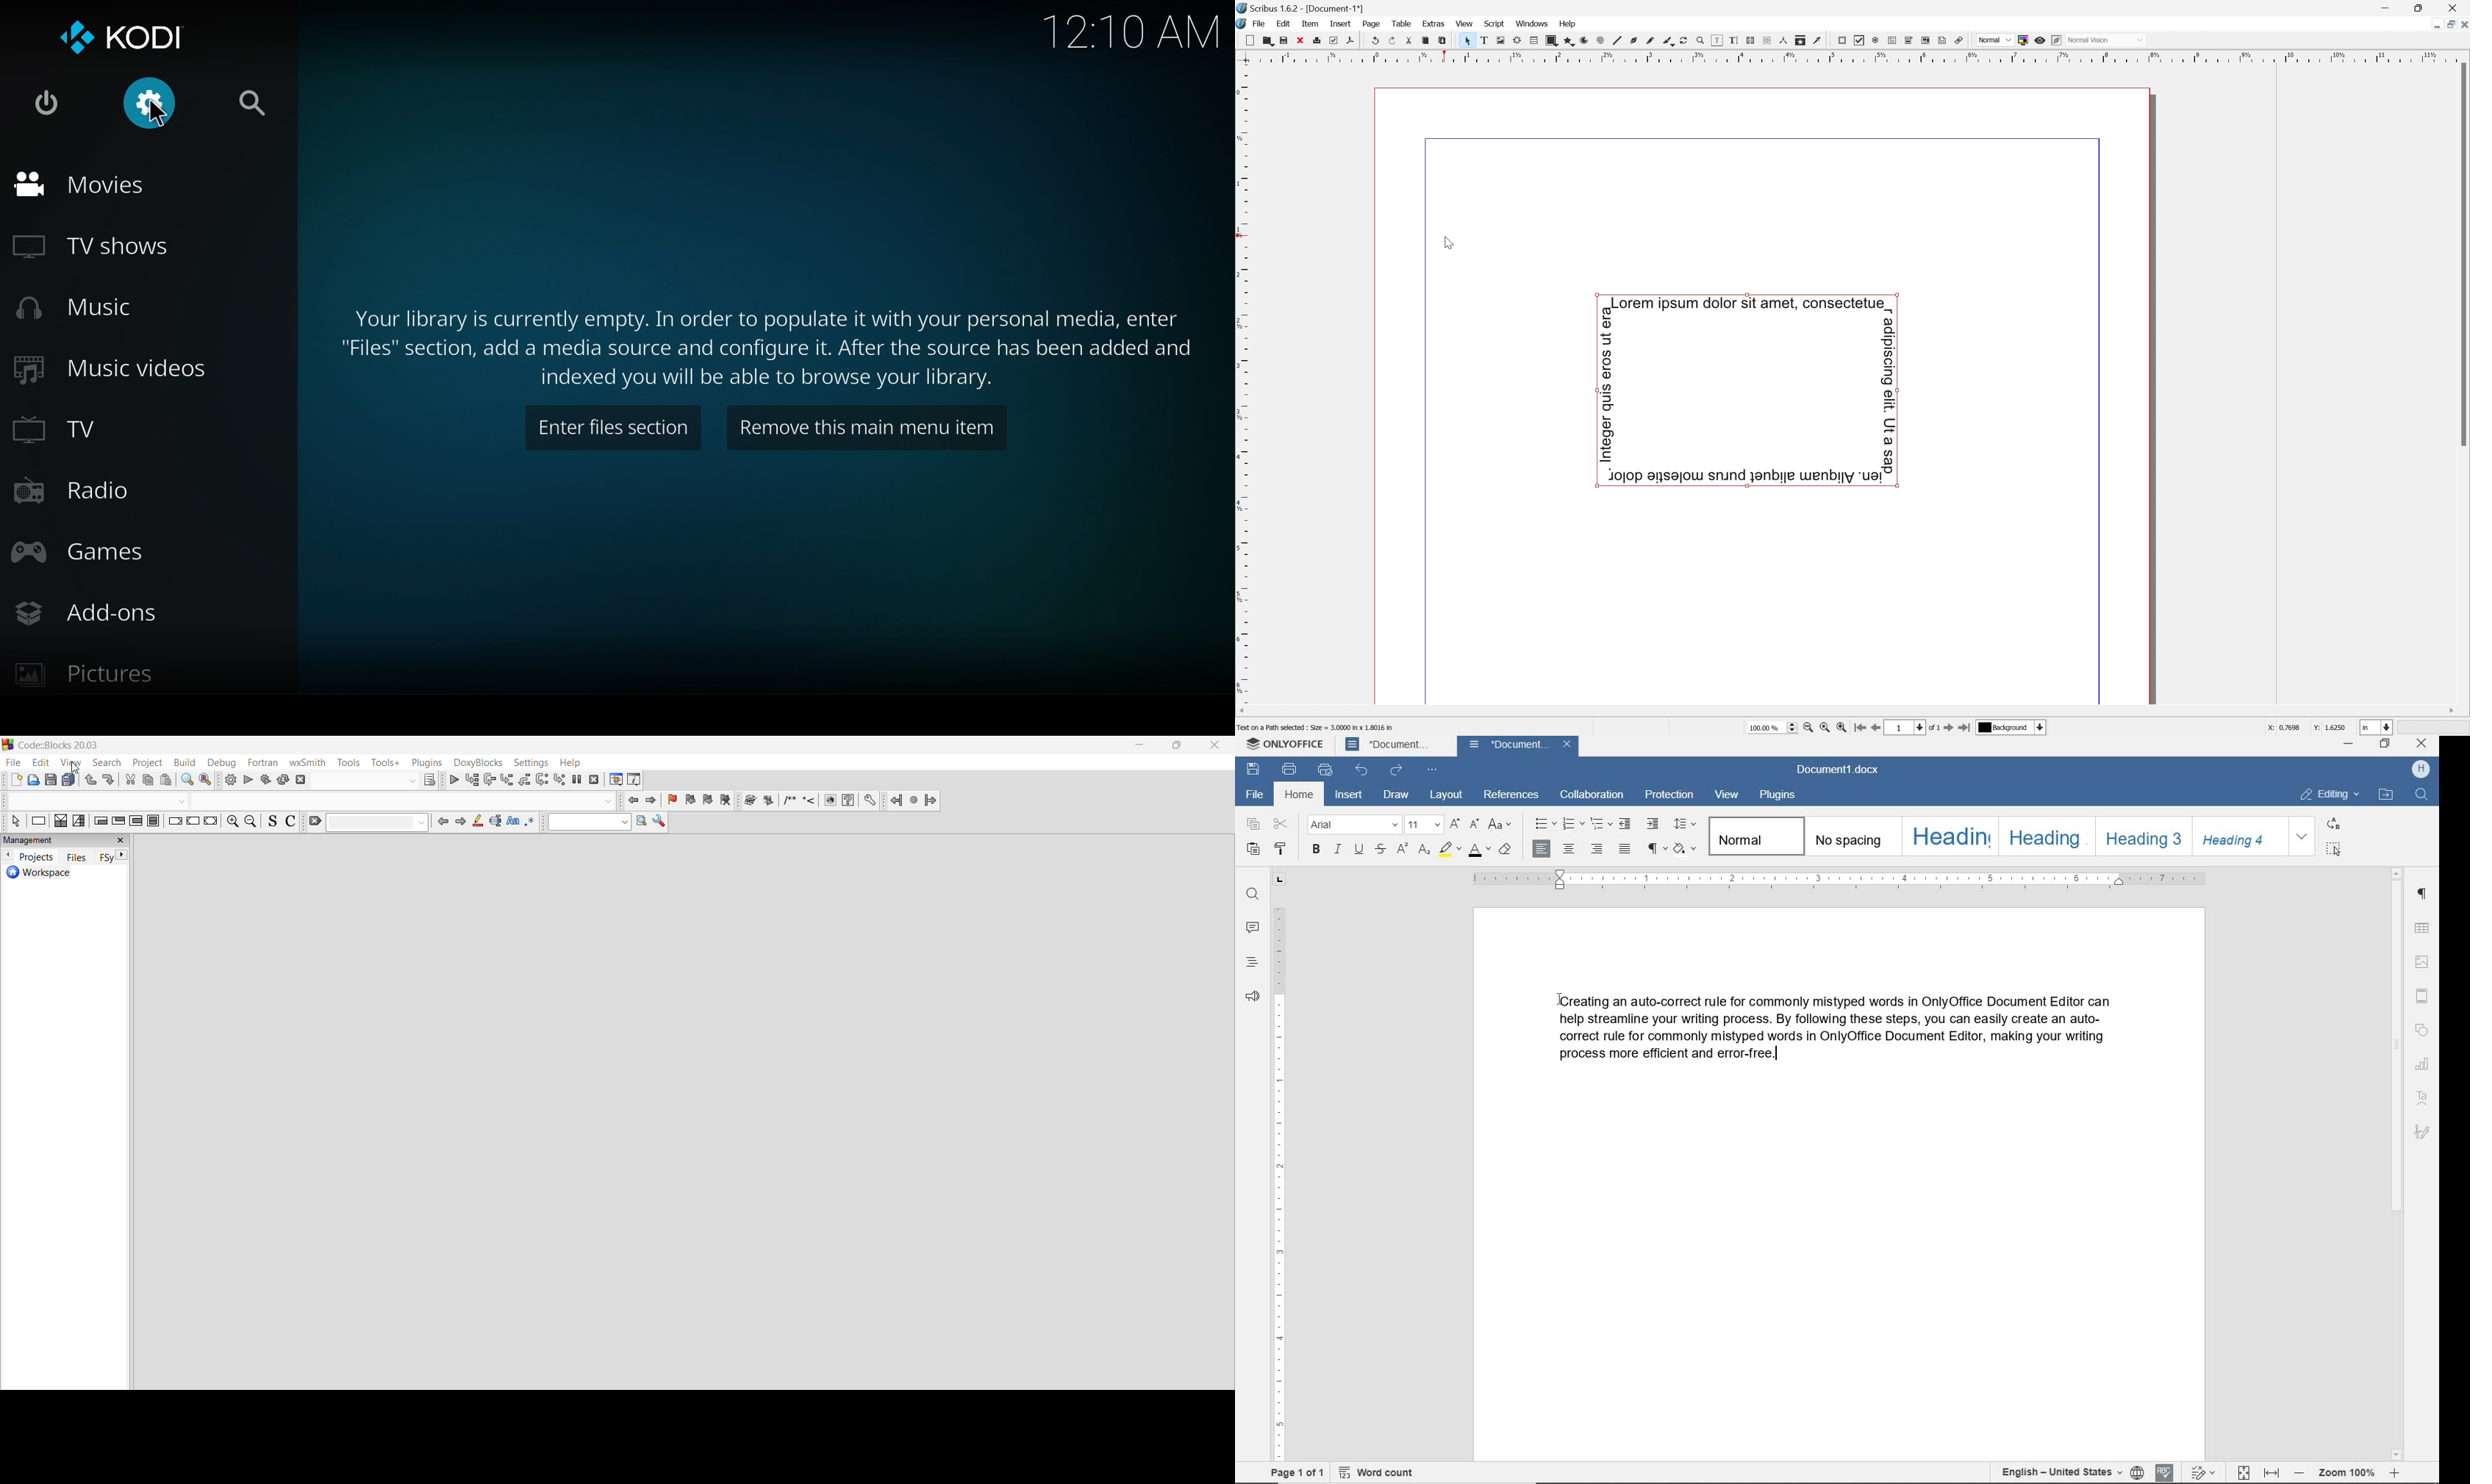 The image size is (2492, 1484). Describe the element at coordinates (1731, 40) in the screenshot. I see `Edit text with story editor` at that location.